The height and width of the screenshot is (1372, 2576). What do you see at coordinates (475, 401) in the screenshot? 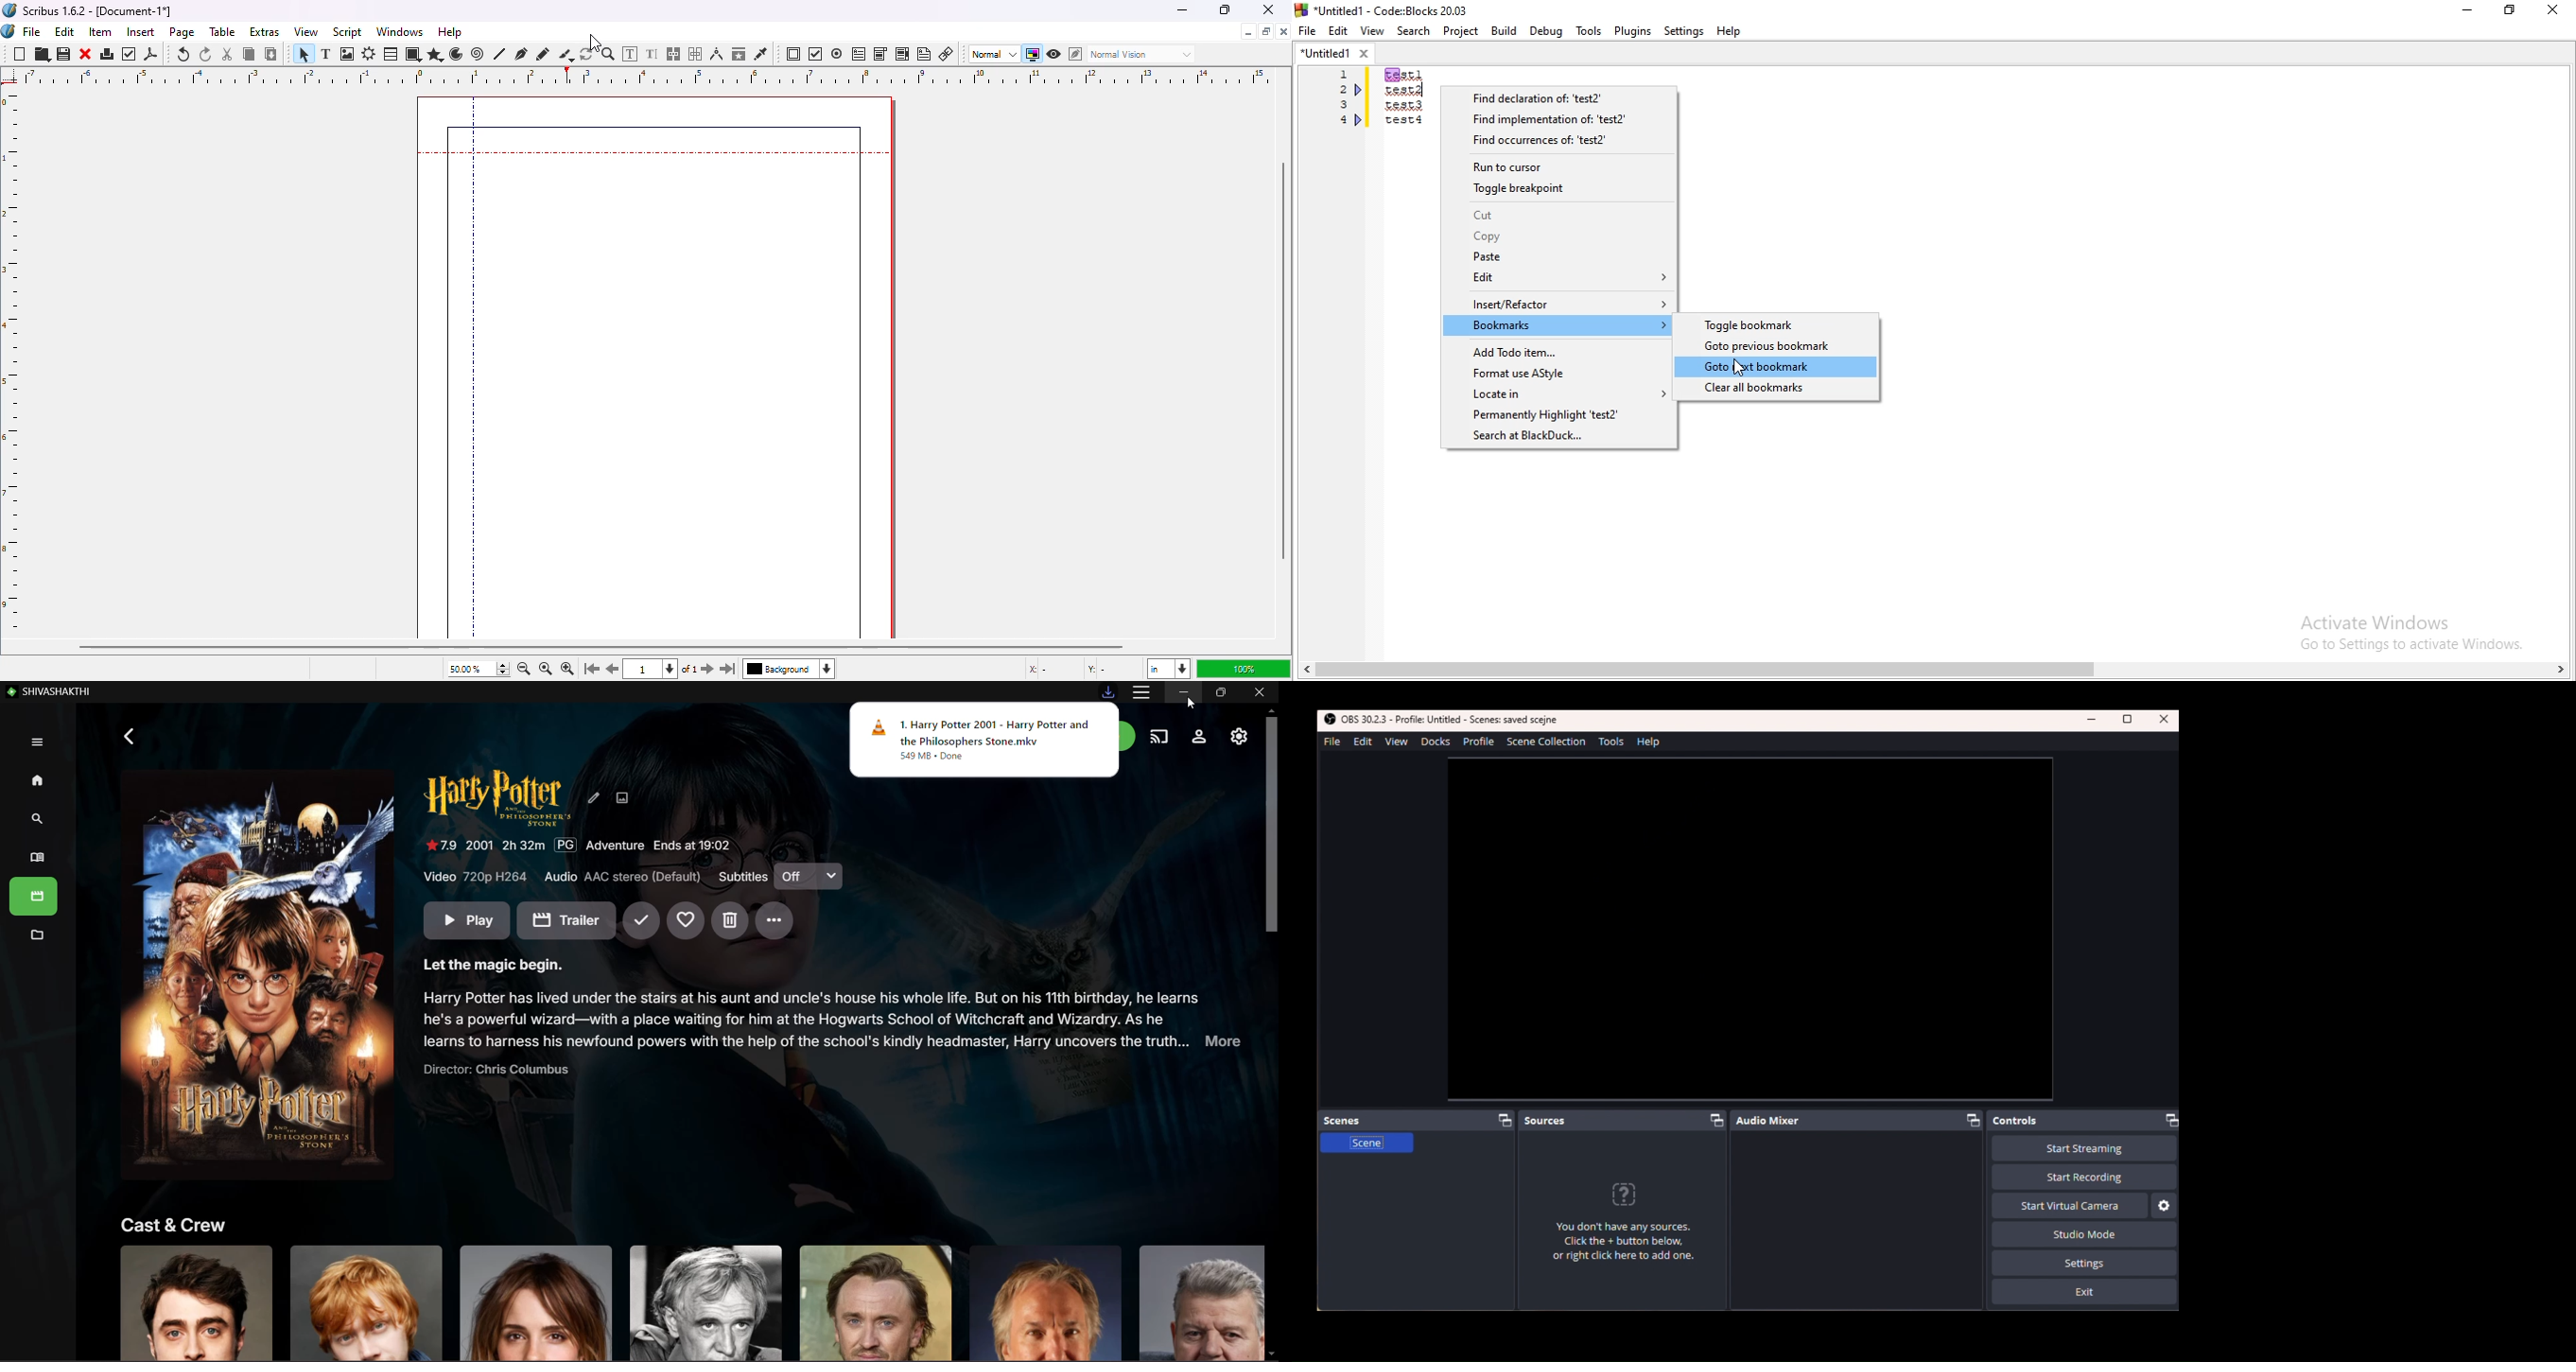
I see `vertical guide` at bounding box center [475, 401].